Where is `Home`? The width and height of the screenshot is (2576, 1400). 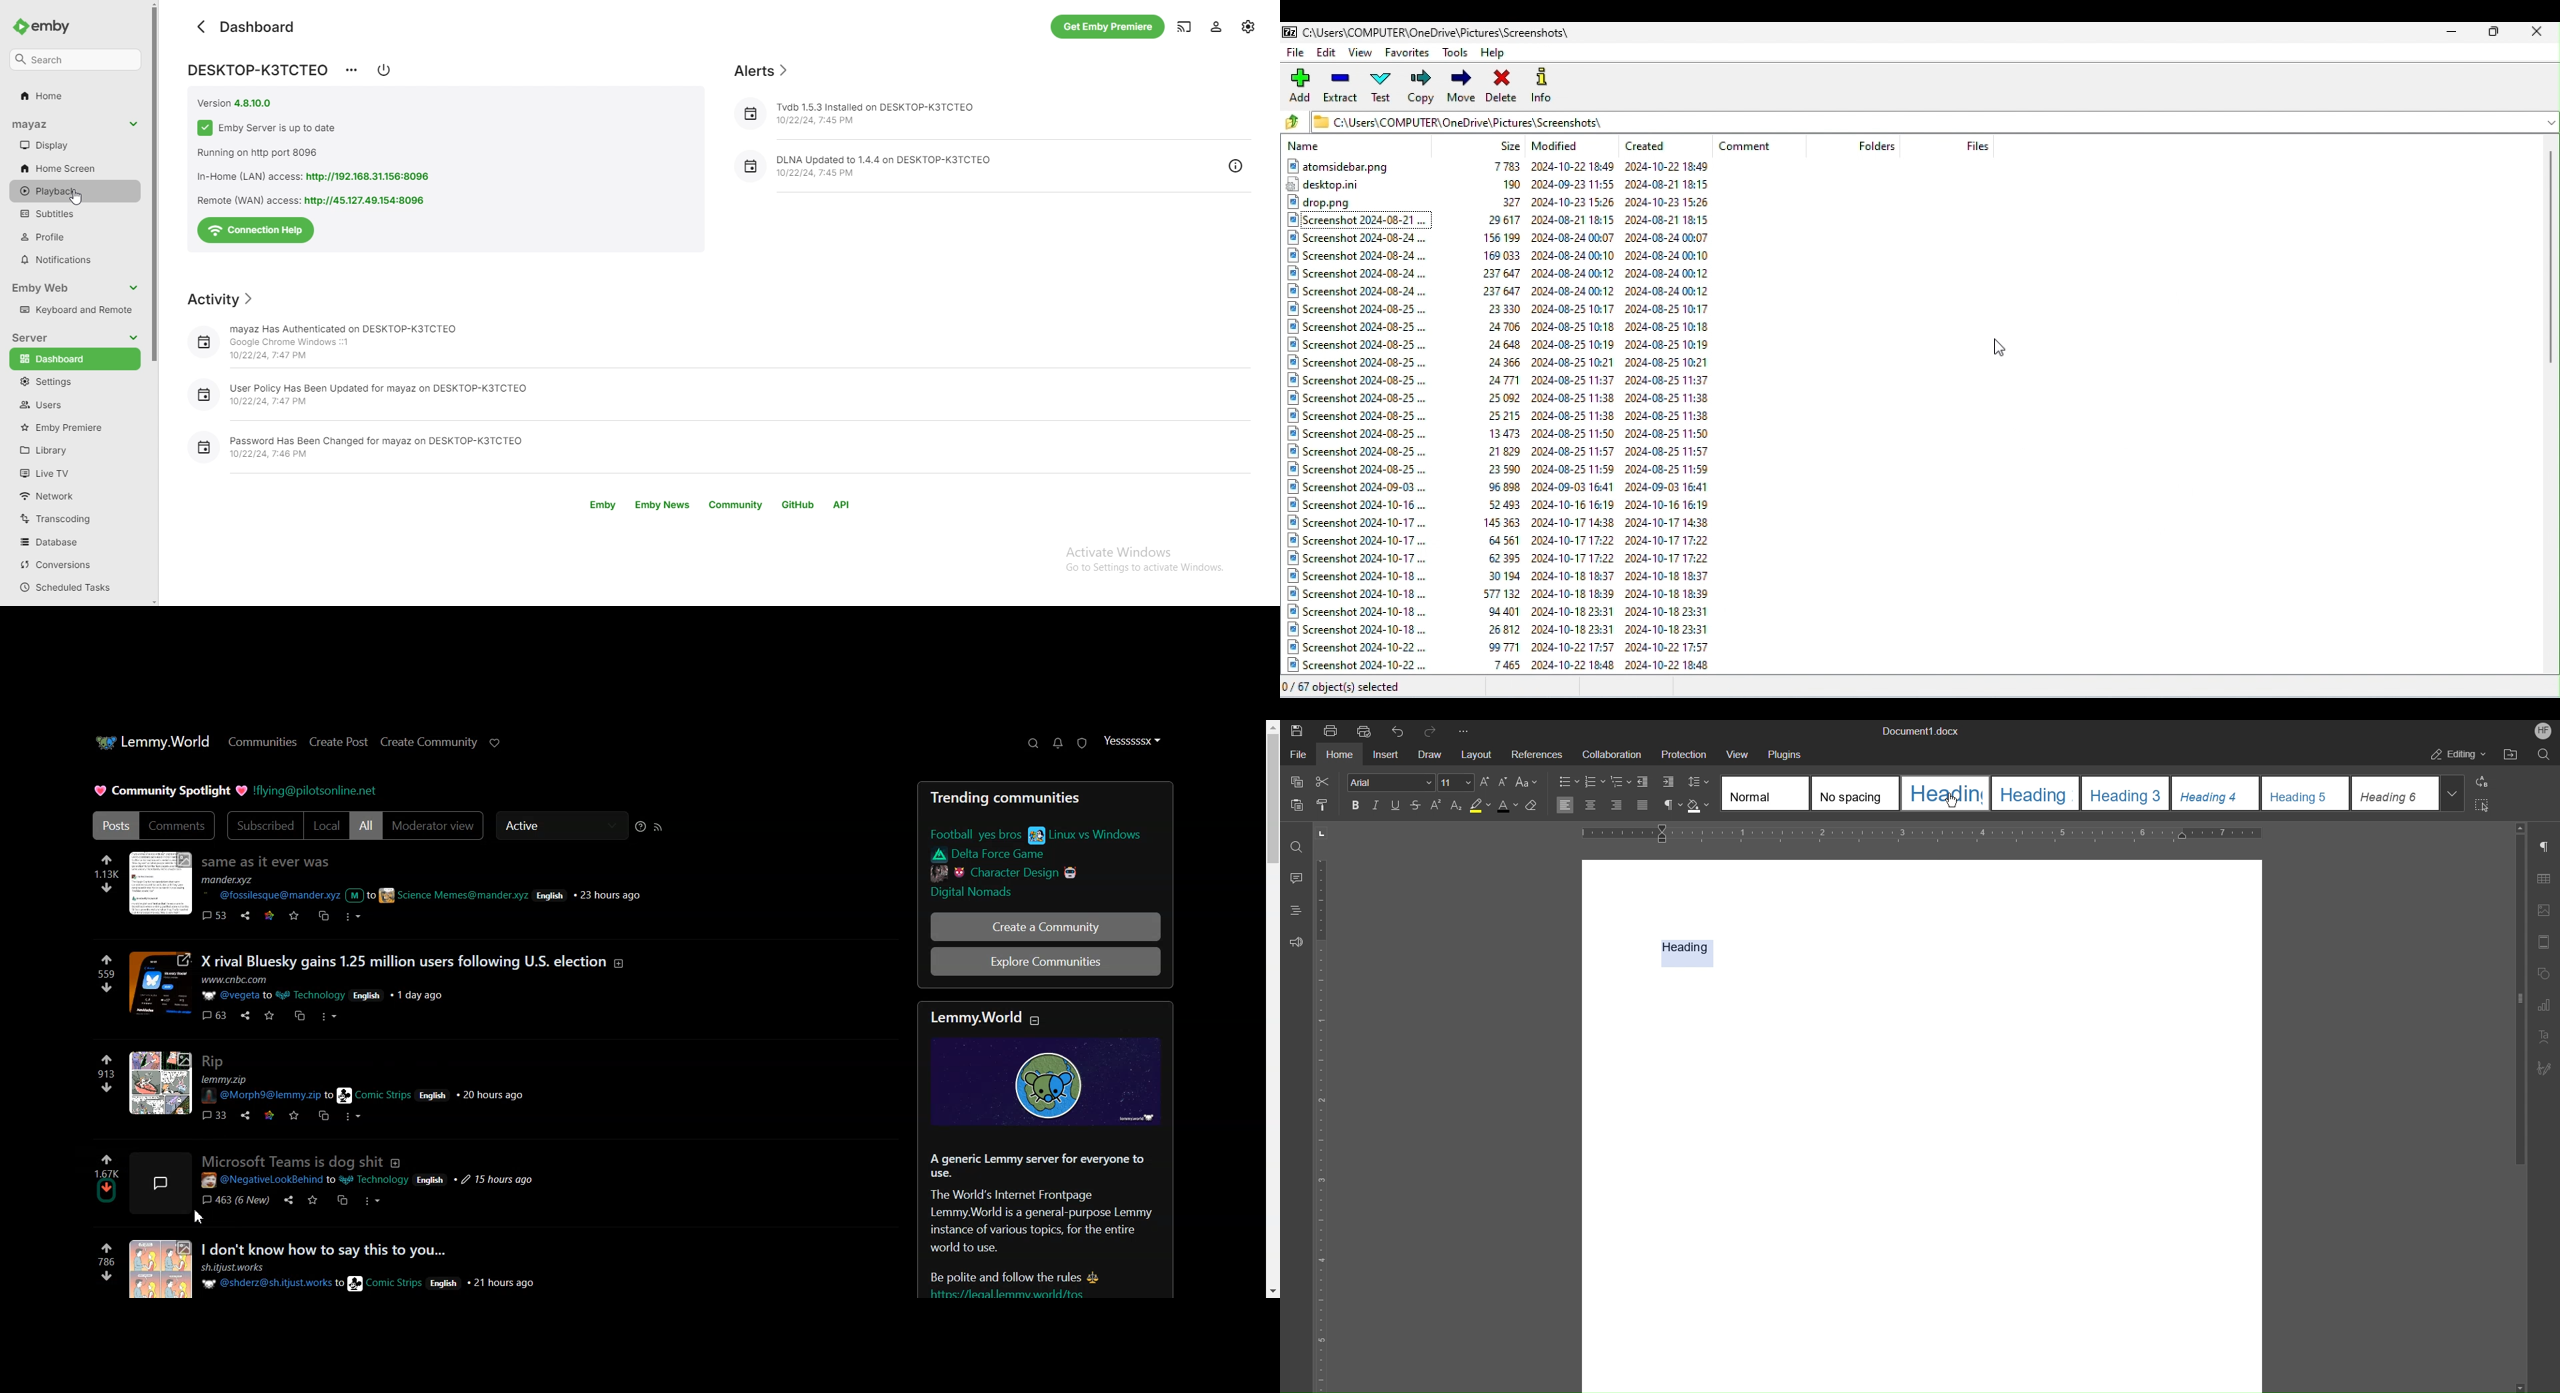 Home is located at coordinates (1342, 757).